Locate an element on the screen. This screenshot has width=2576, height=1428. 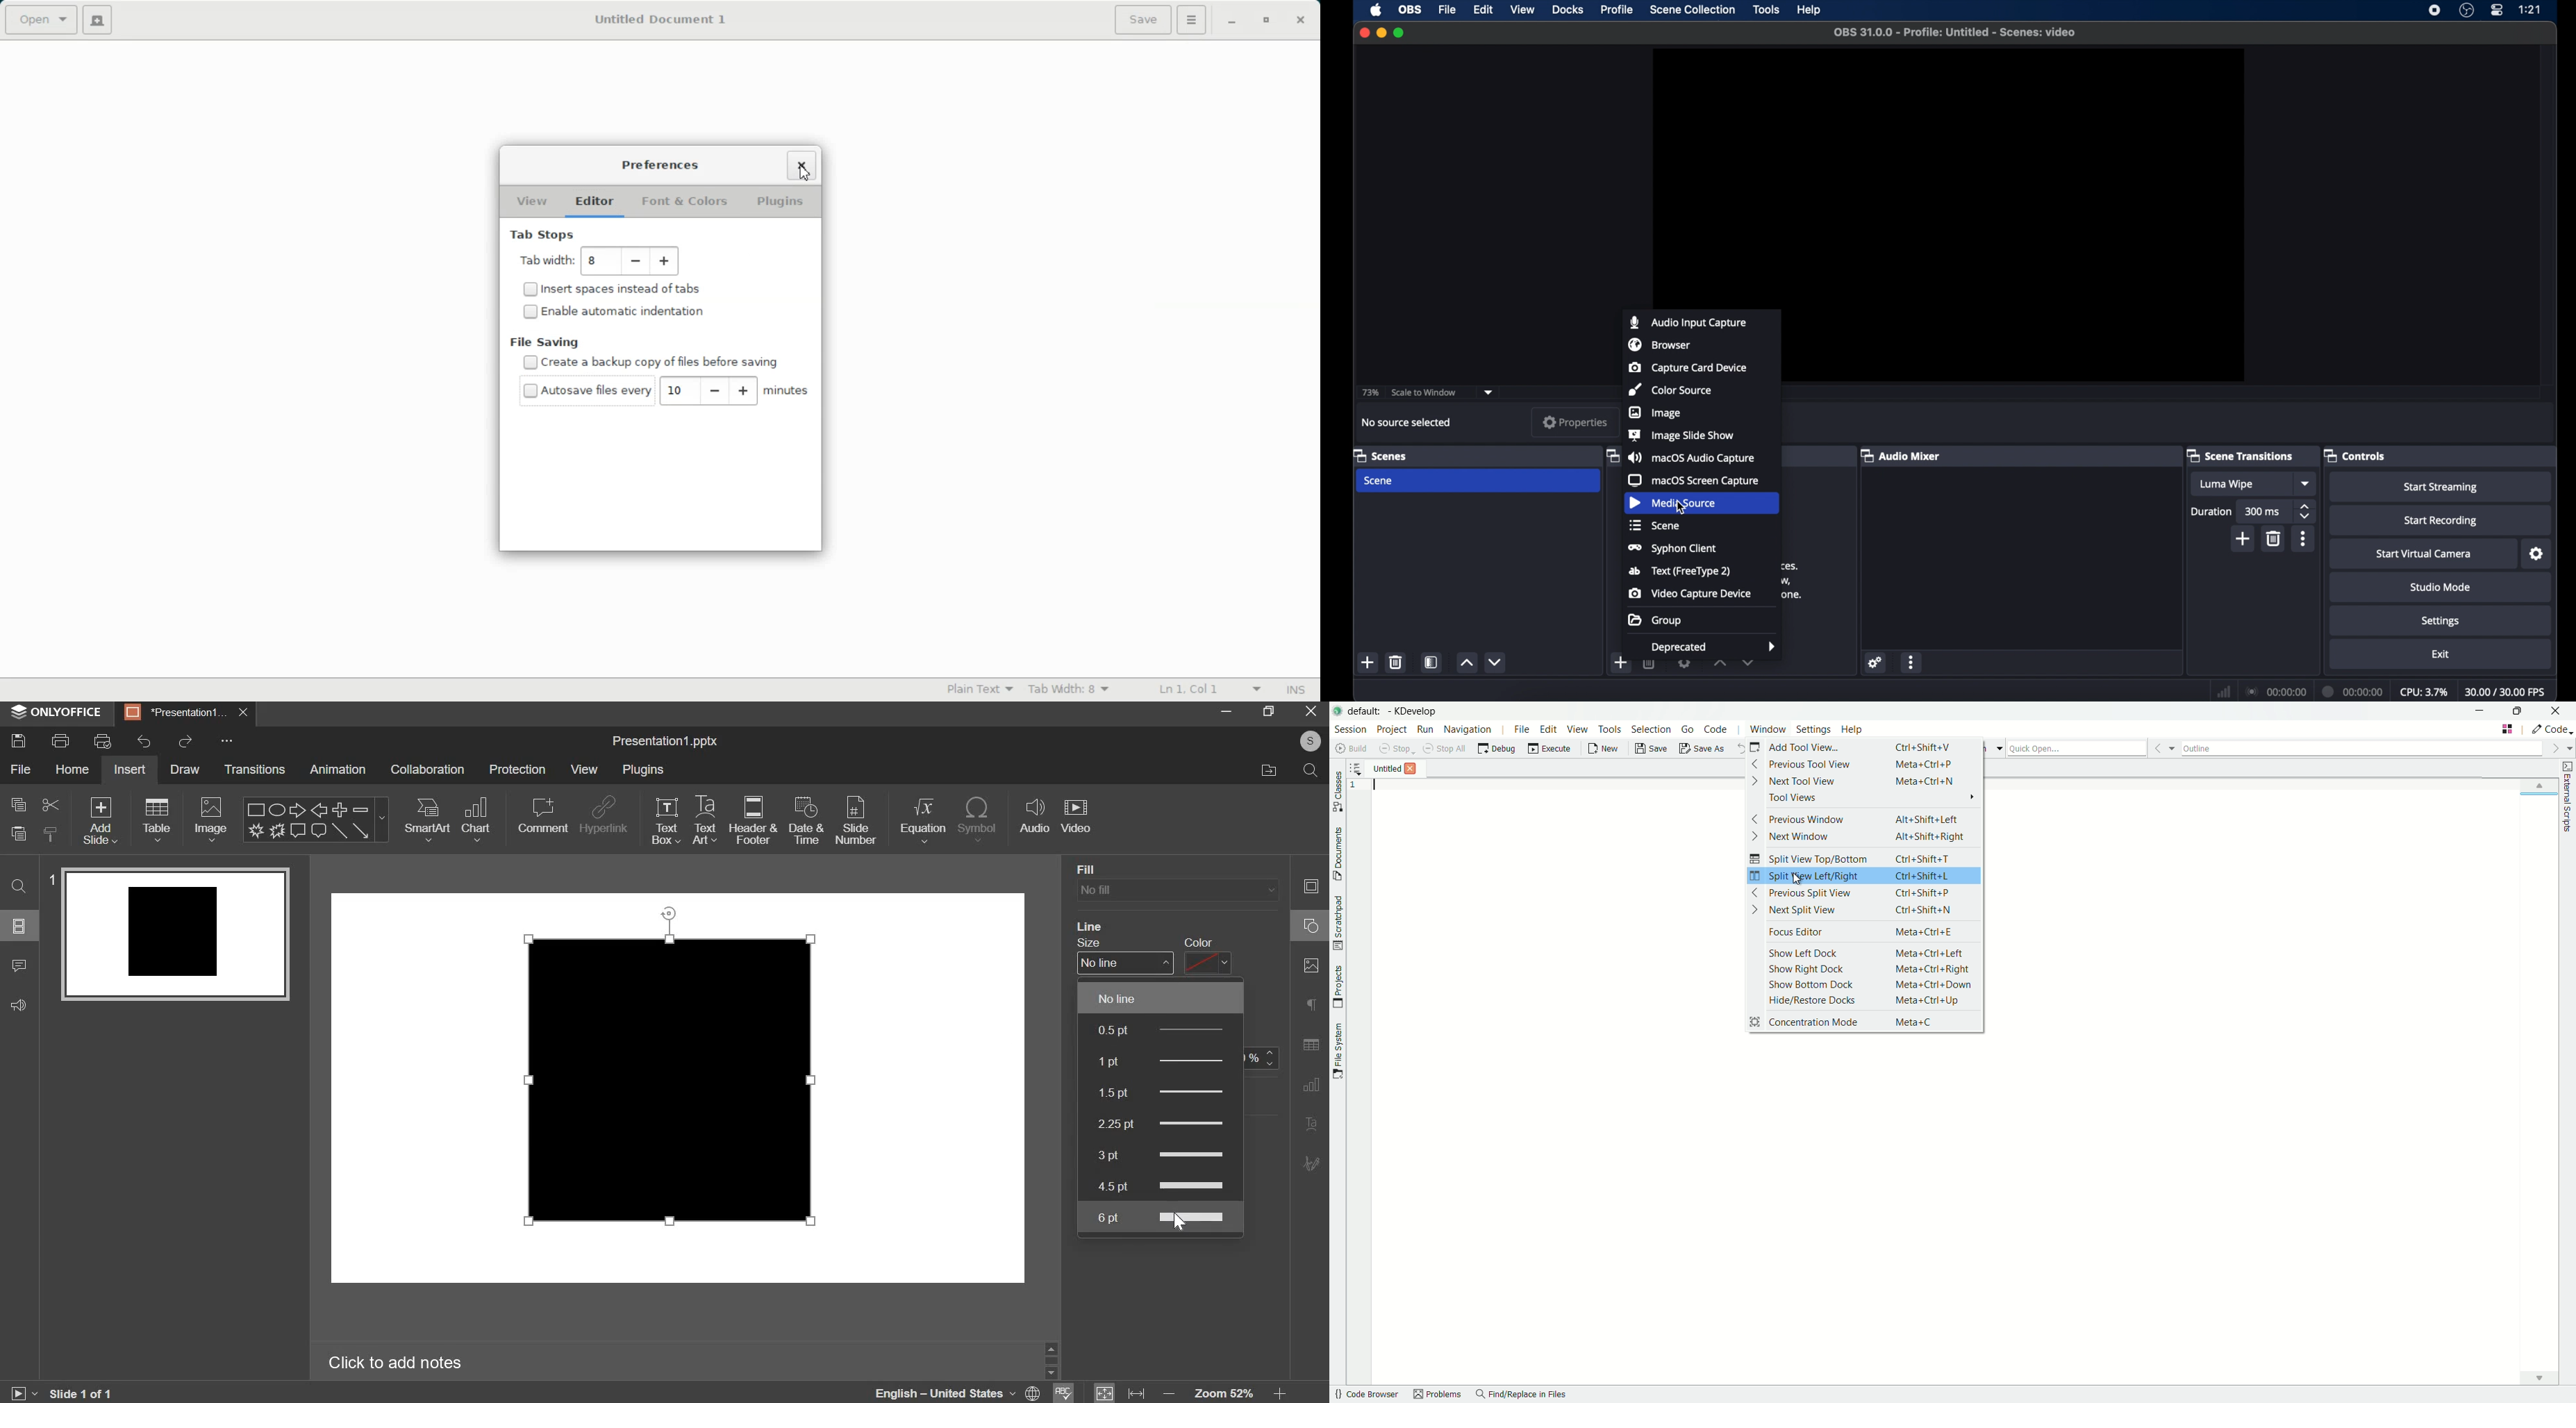
more options is located at coordinates (1358, 768).